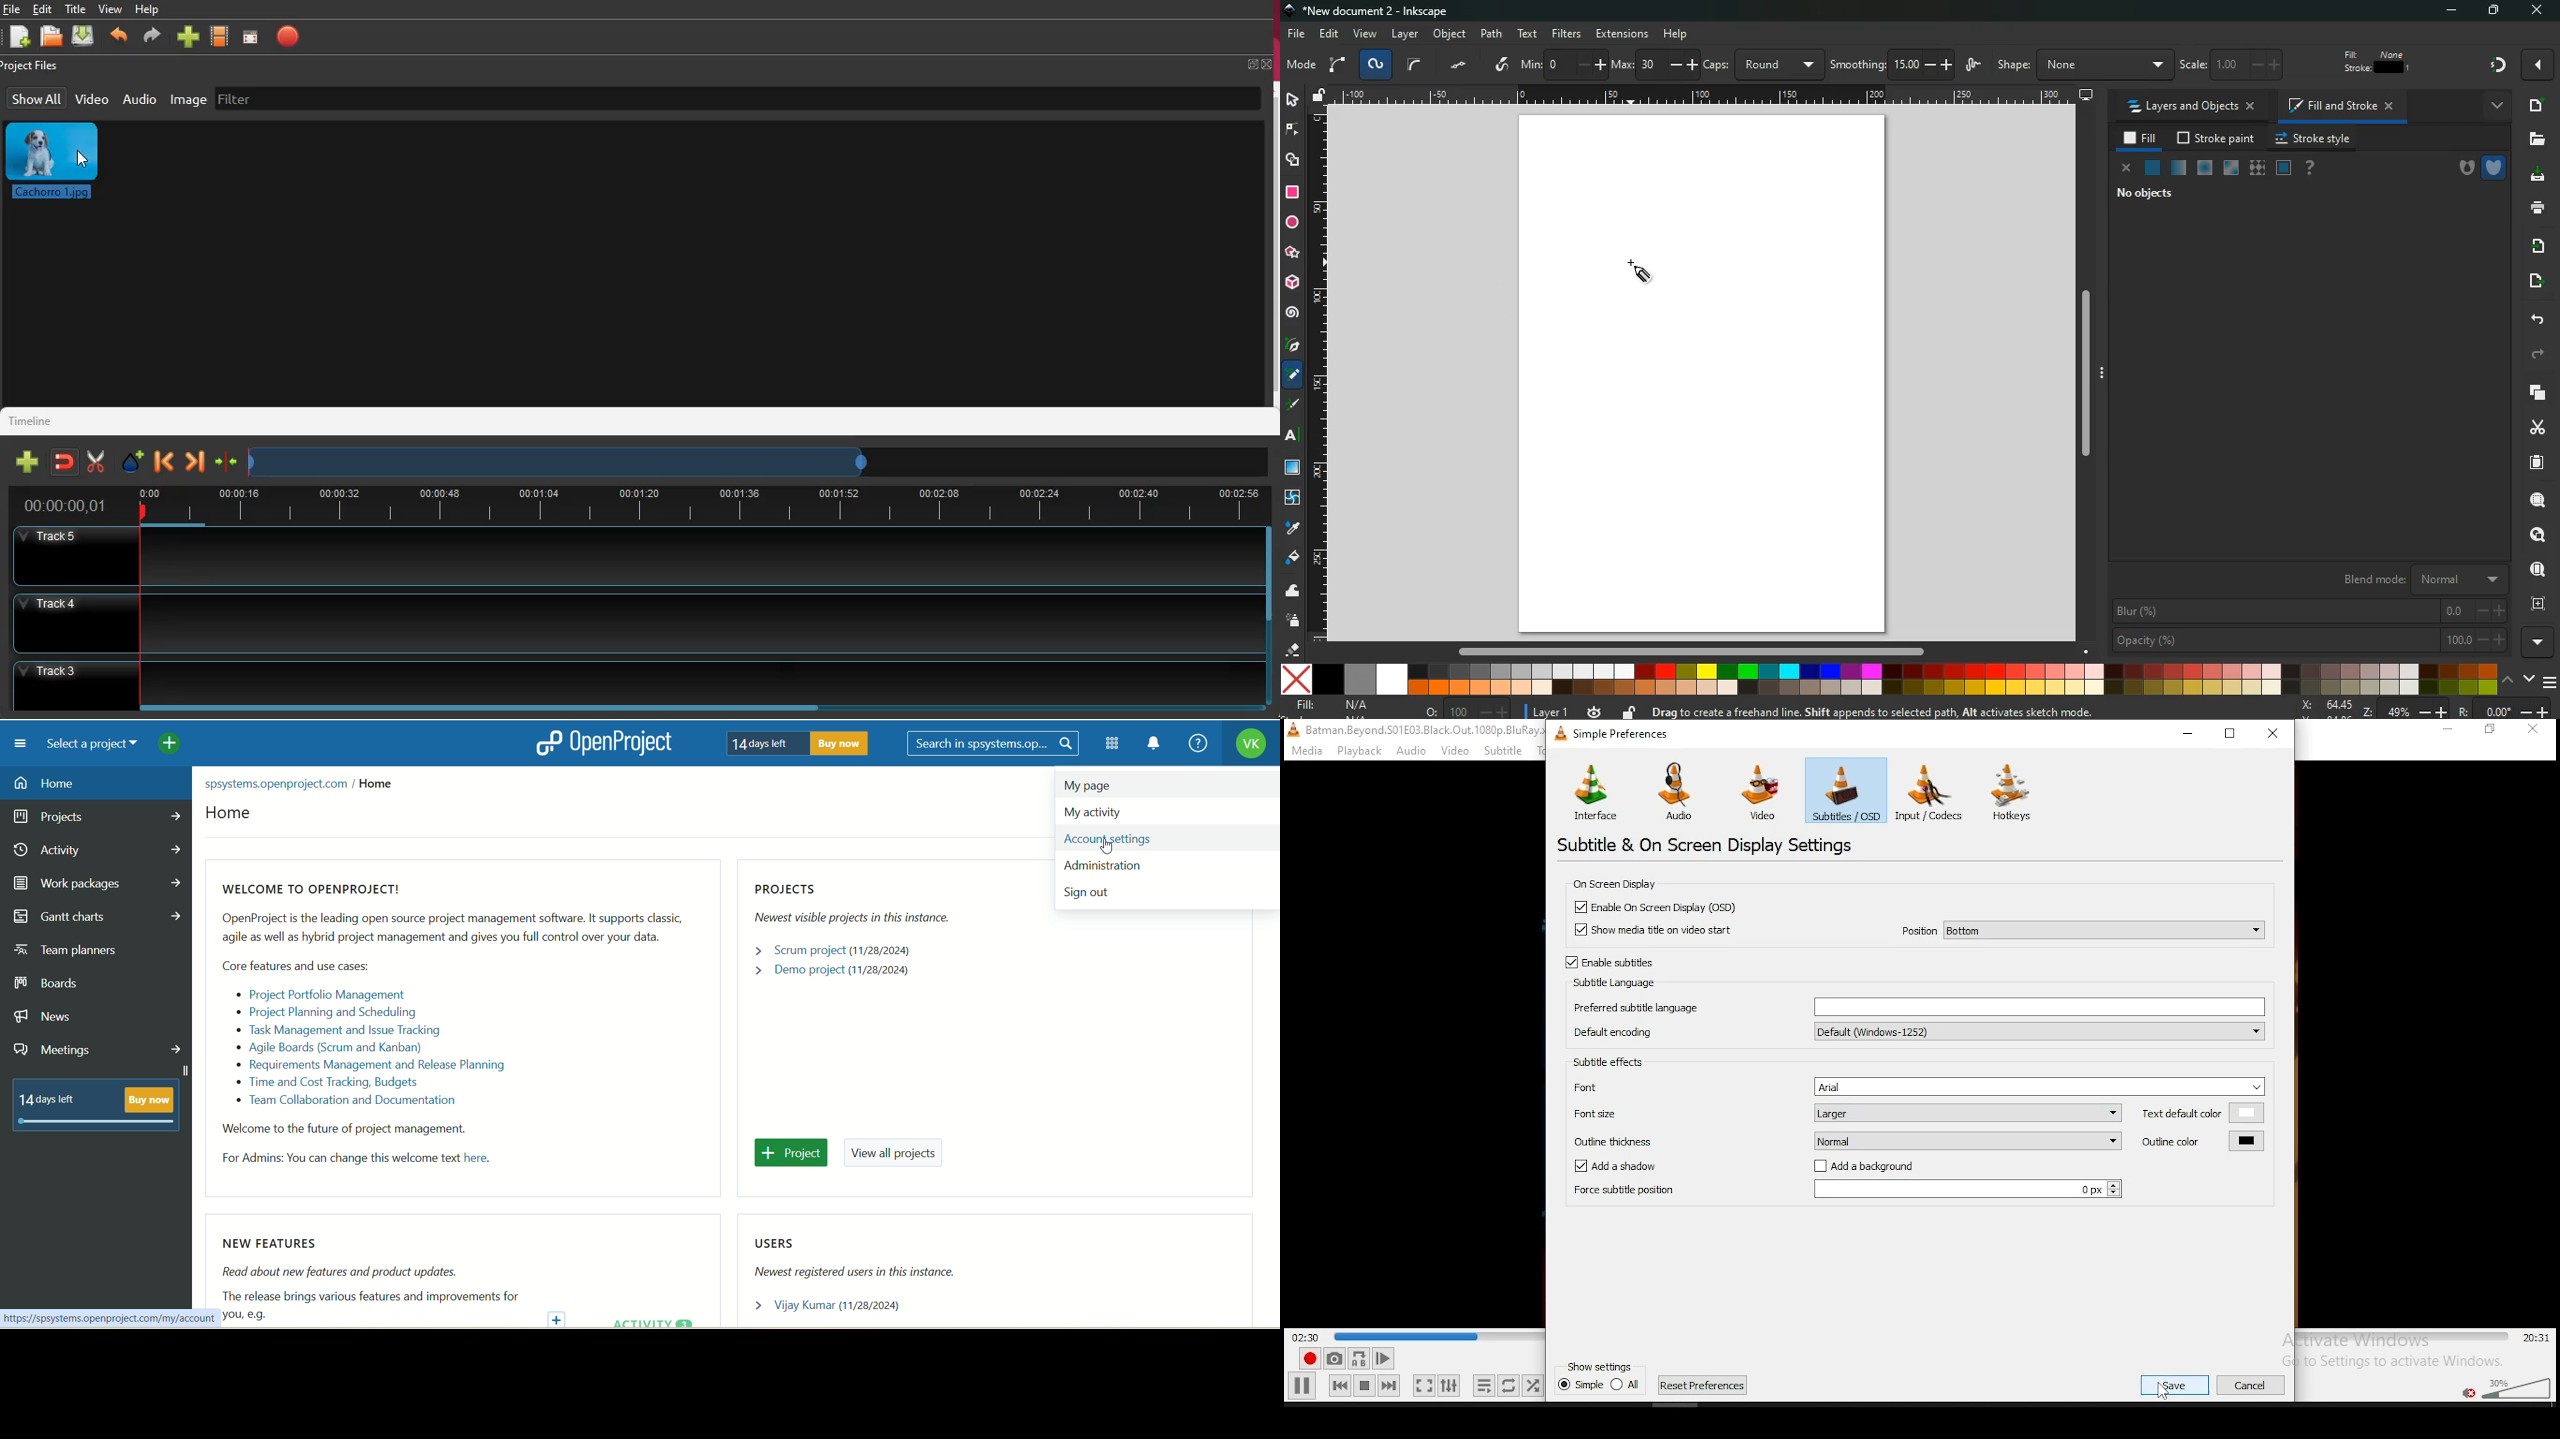 This screenshot has width=2576, height=1456. Describe the element at coordinates (2534, 67) in the screenshot. I see `` at that location.